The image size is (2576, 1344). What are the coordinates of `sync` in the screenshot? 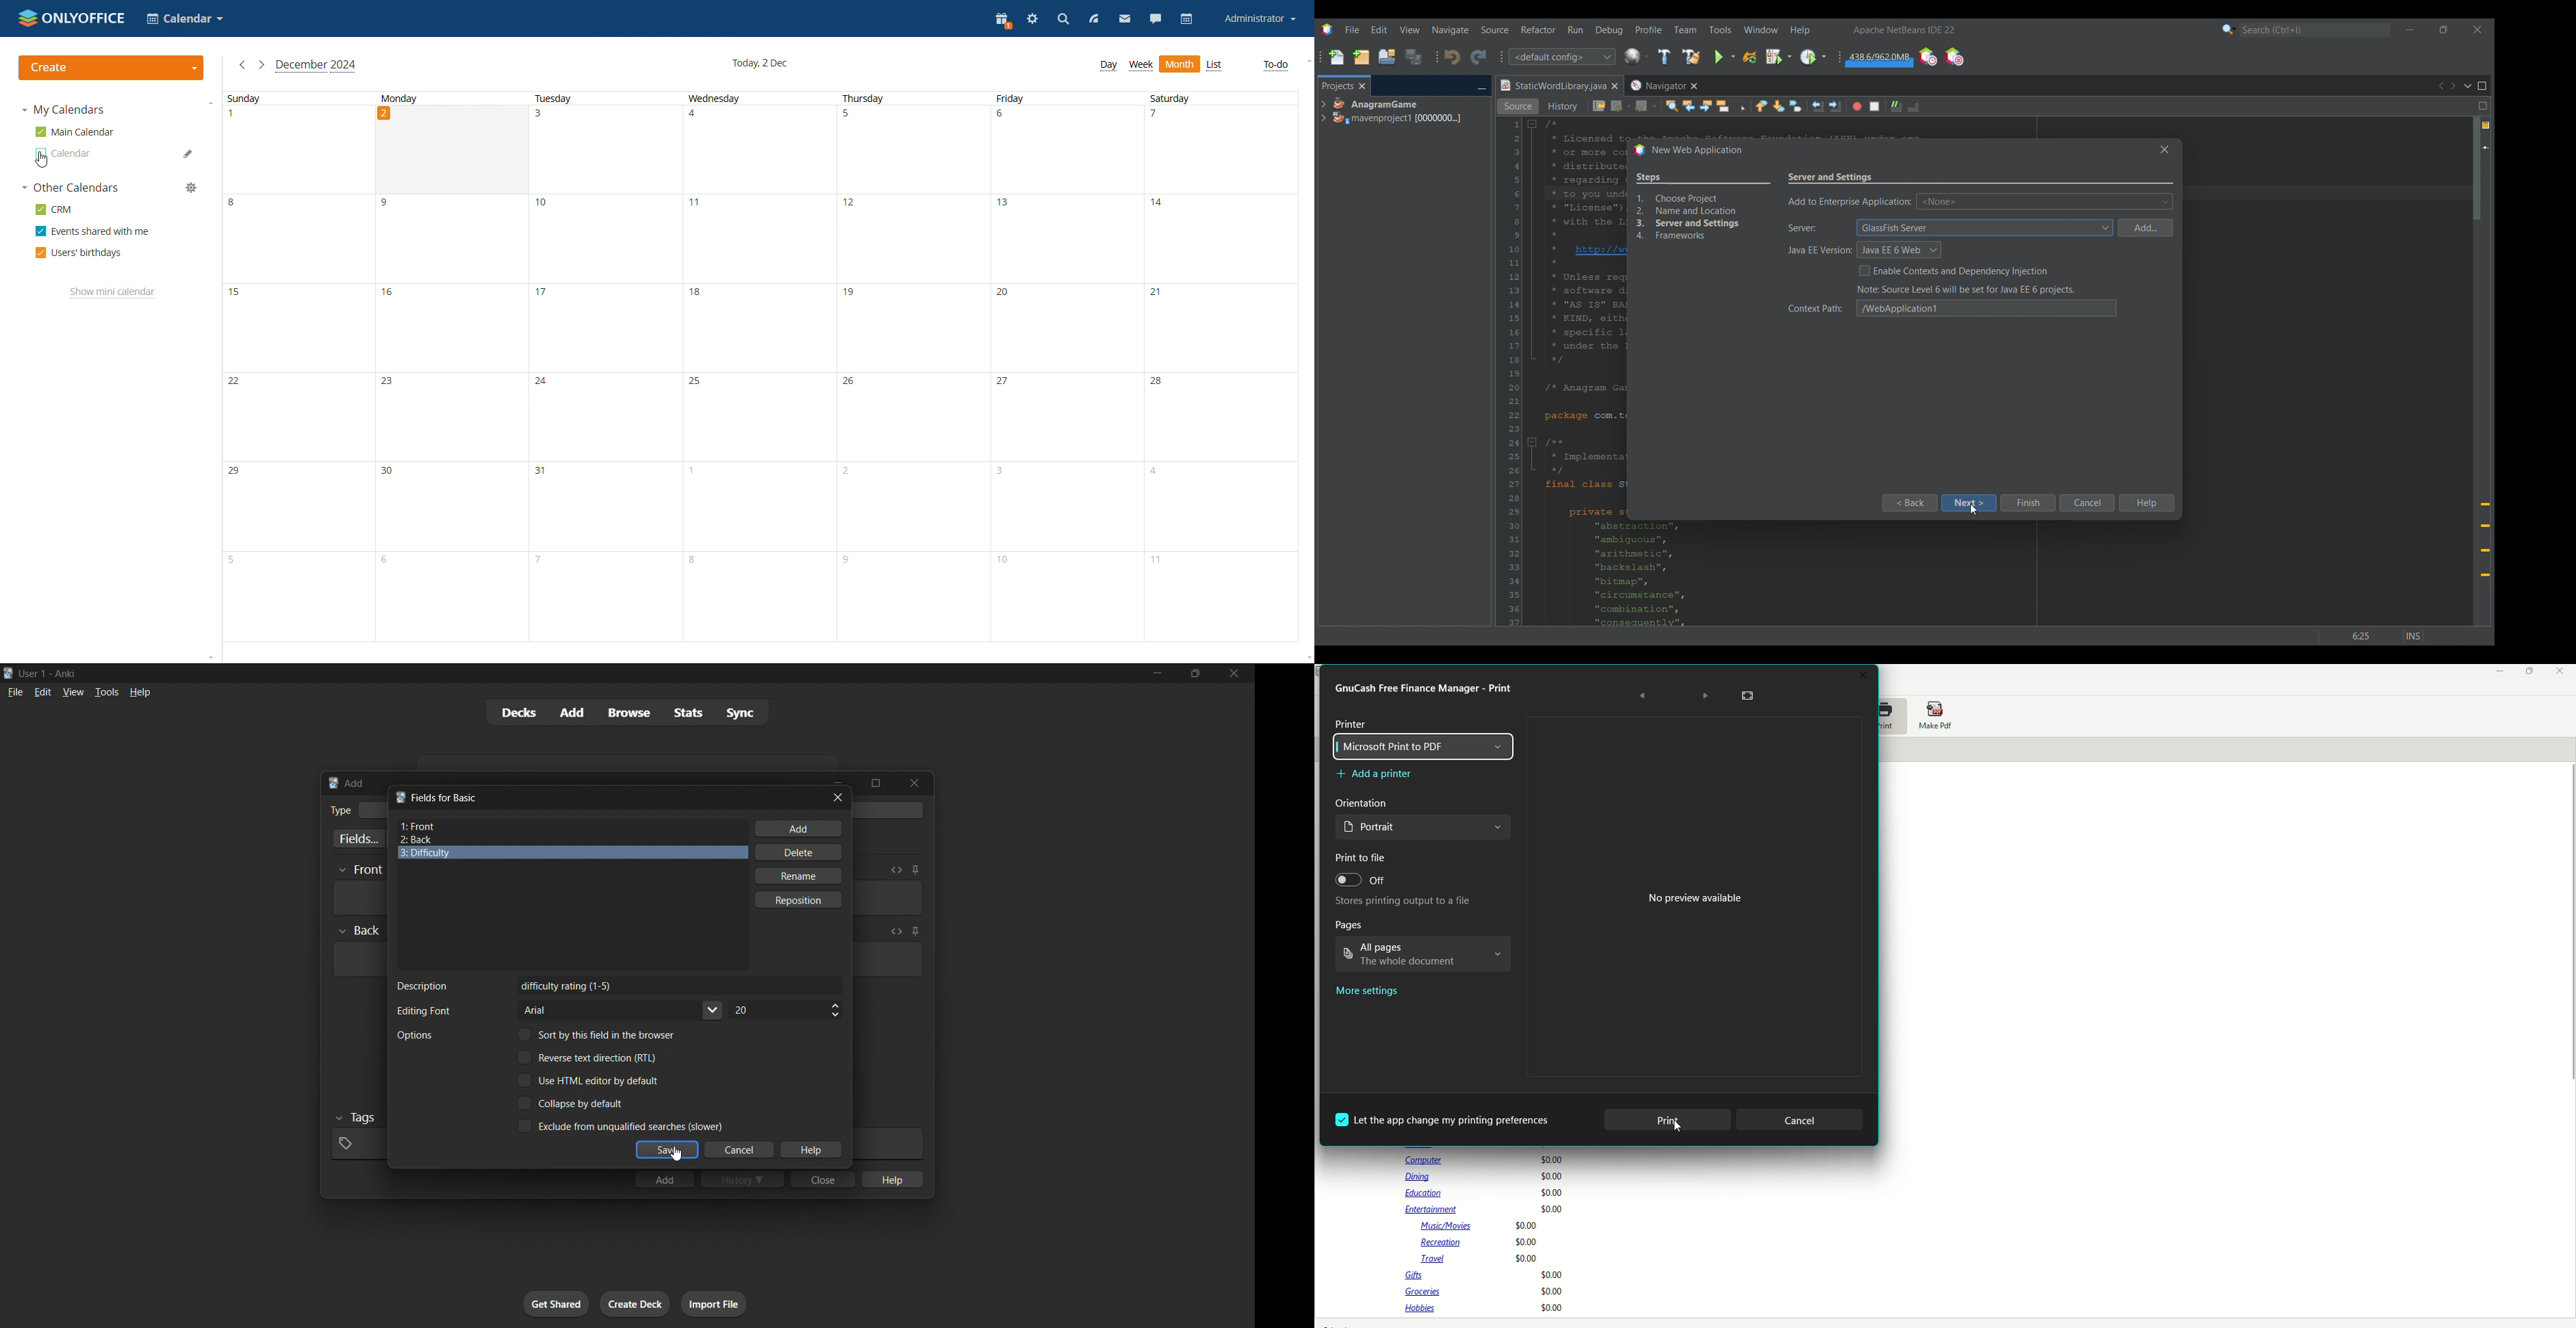 It's located at (740, 712).